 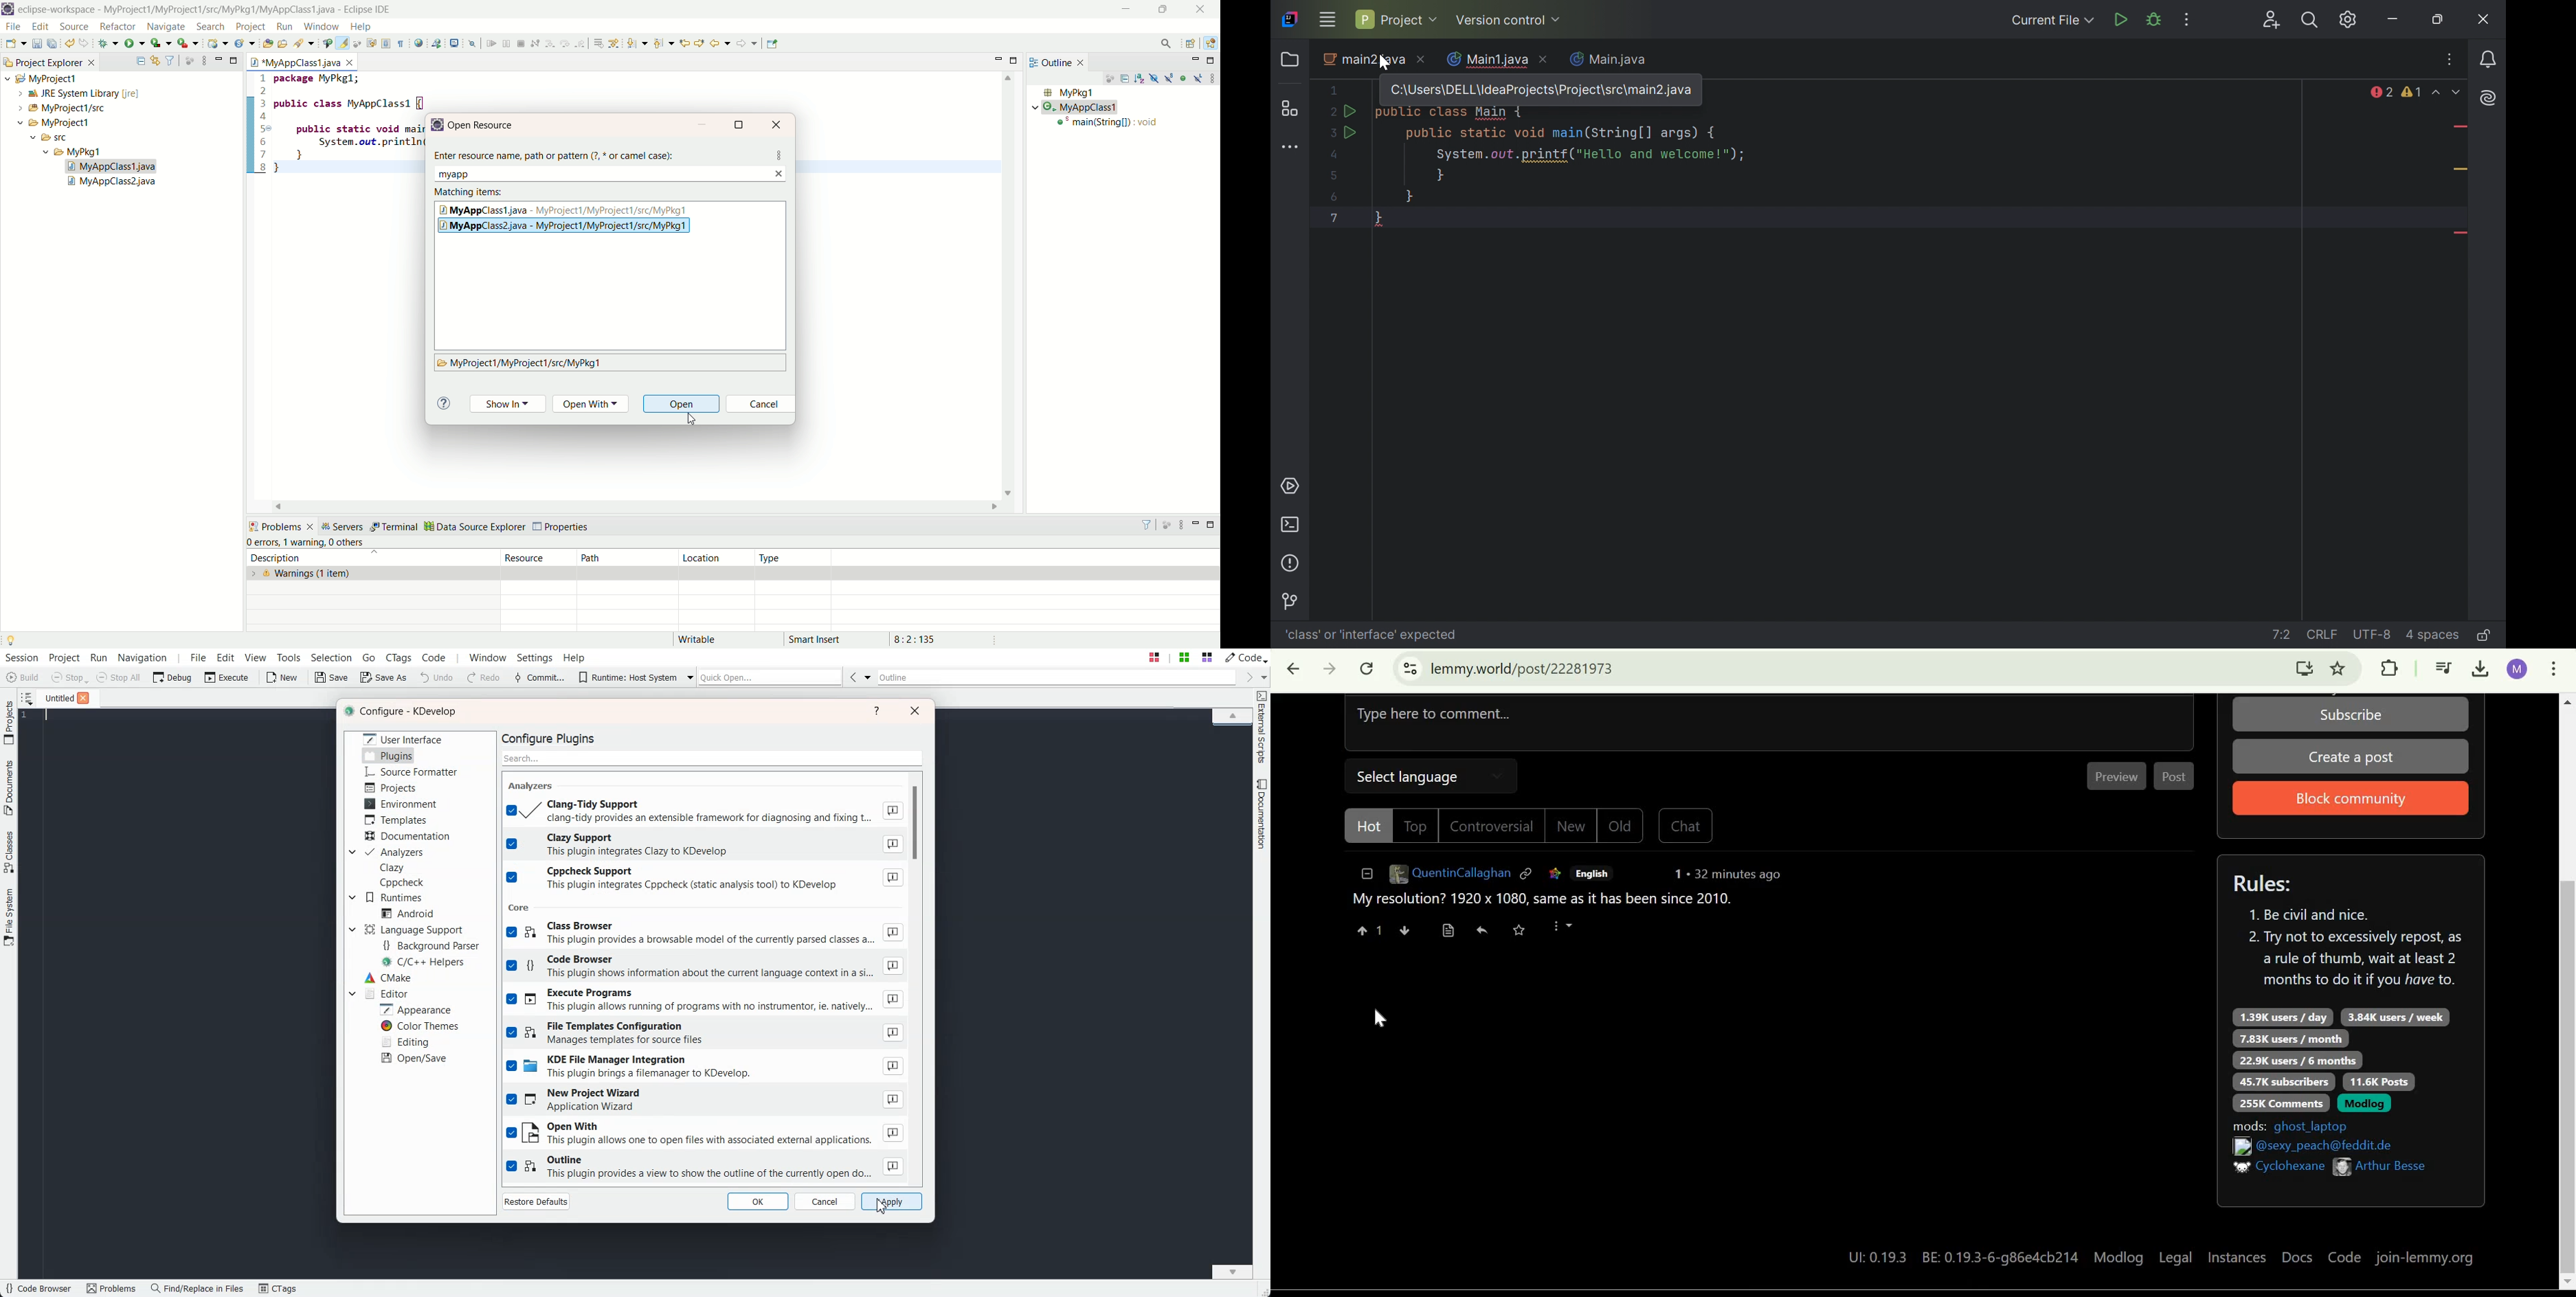 What do you see at coordinates (85, 43) in the screenshot?
I see `redo` at bounding box center [85, 43].